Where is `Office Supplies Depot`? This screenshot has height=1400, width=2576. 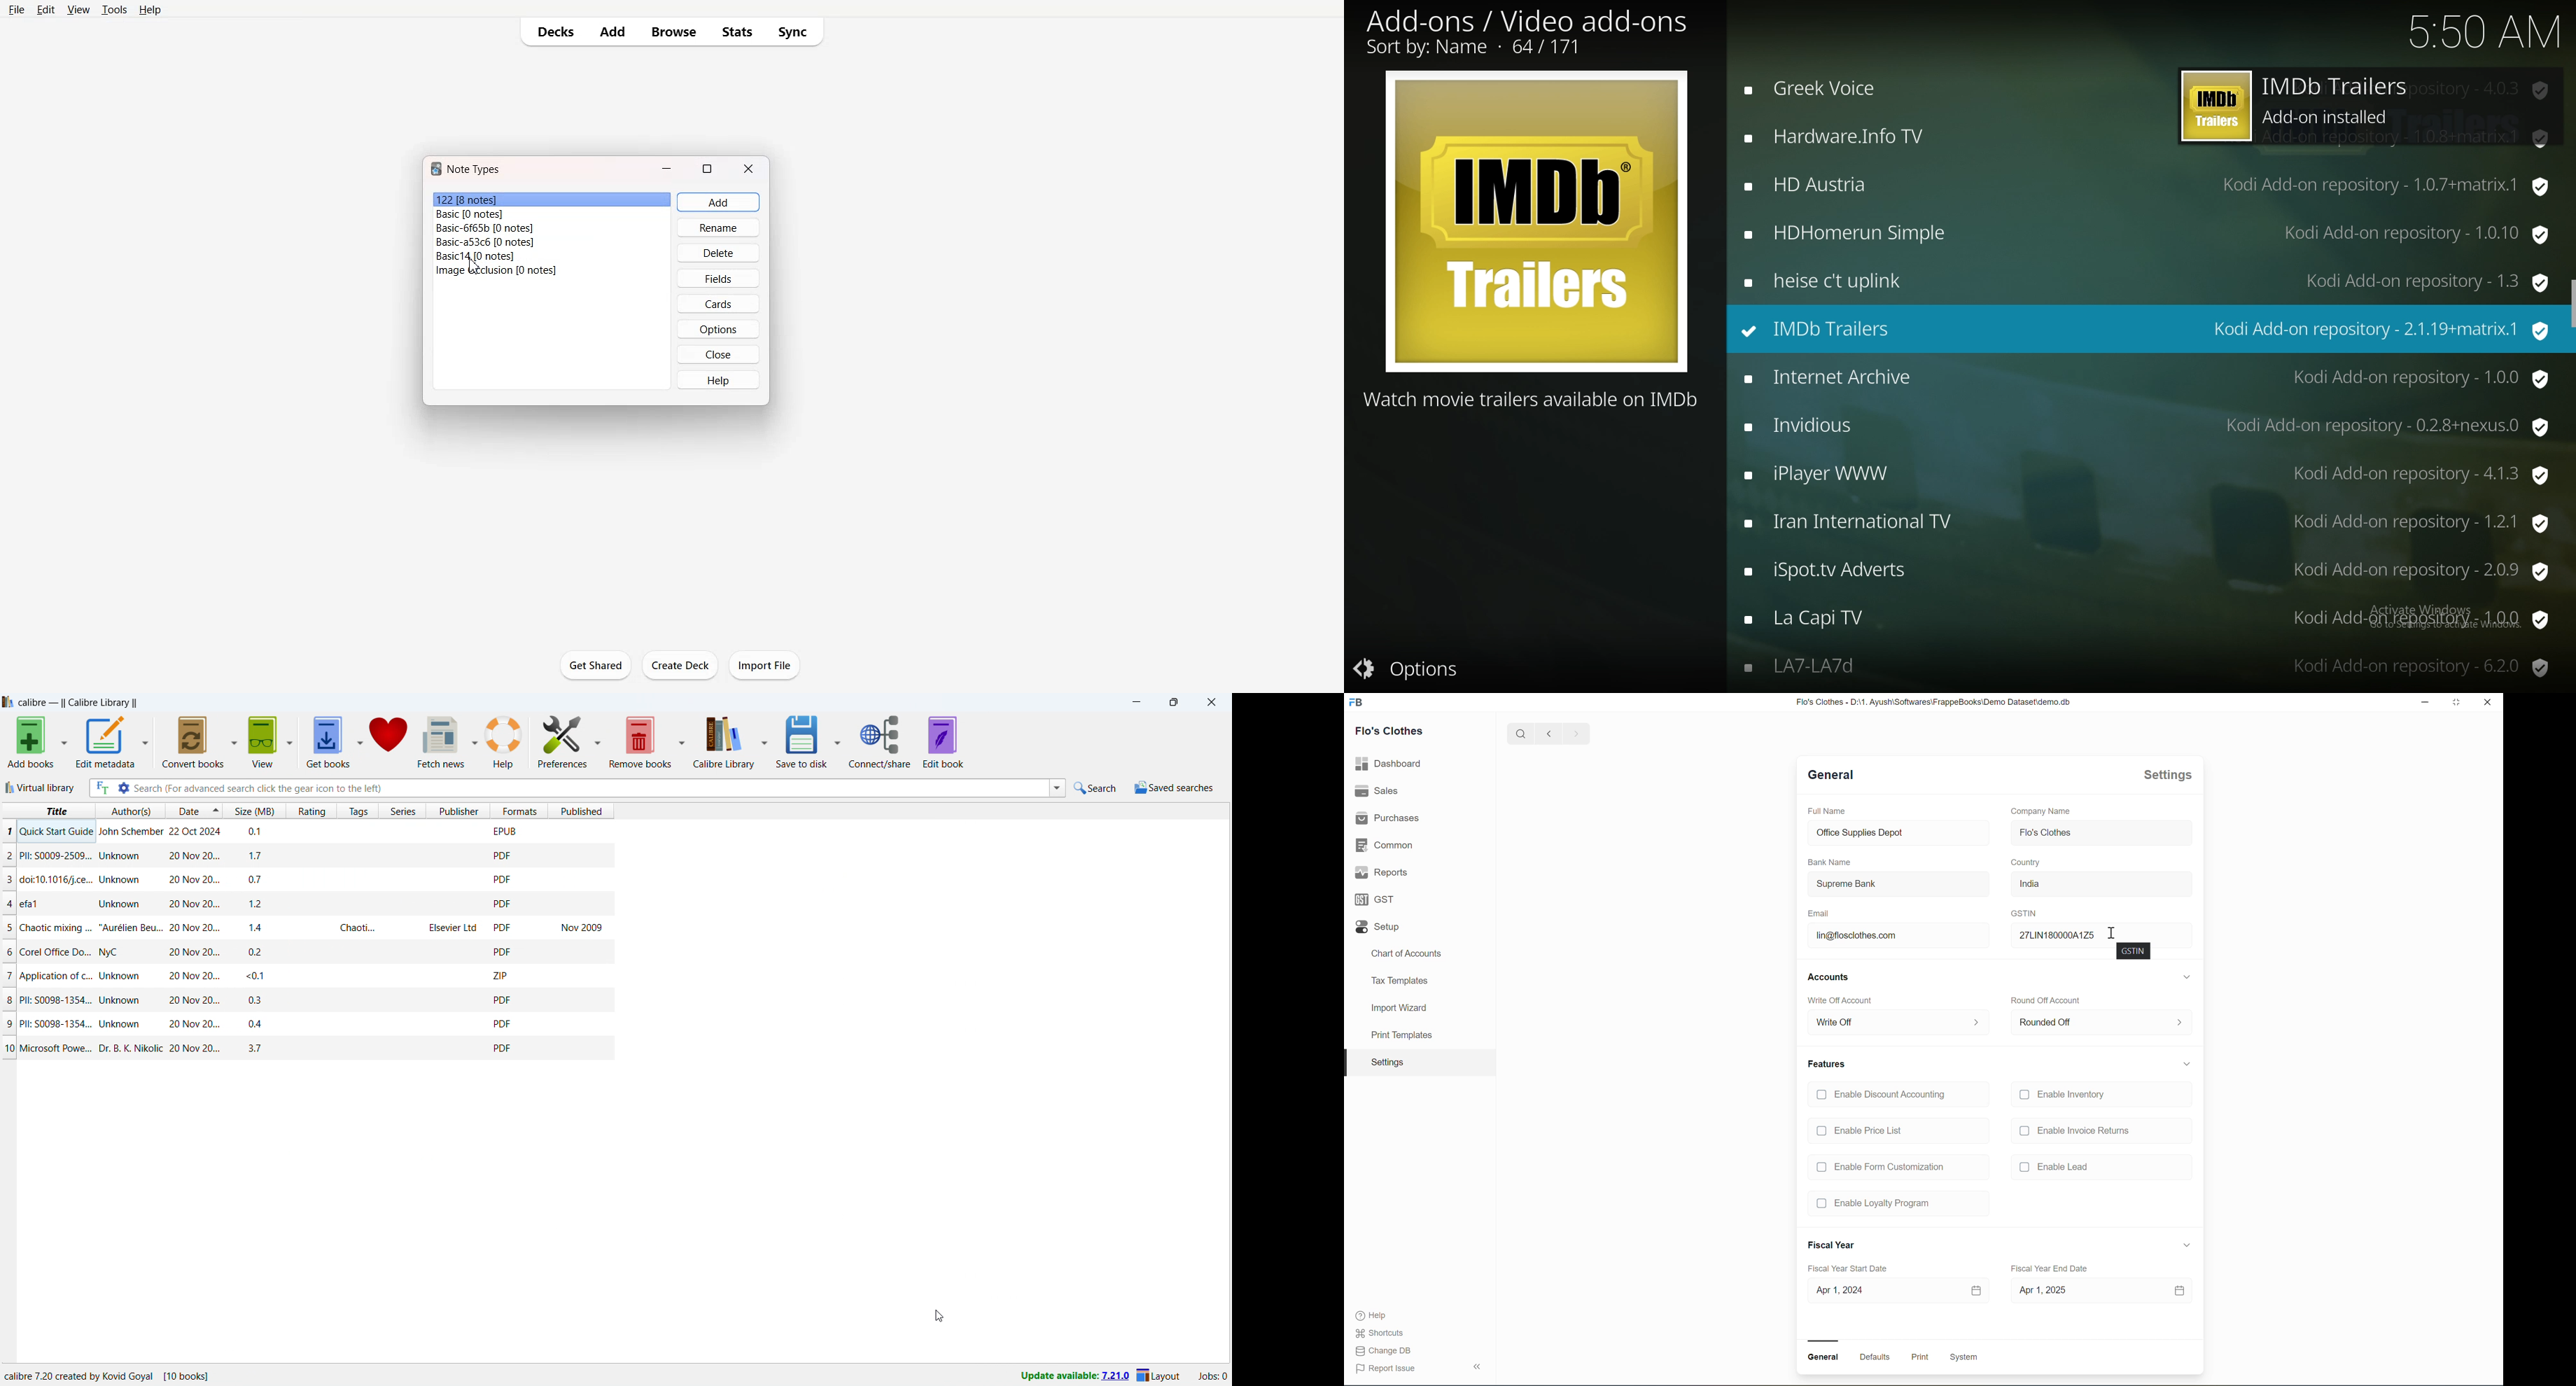 Office Supplies Depot is located at coordinates (1899, 833).